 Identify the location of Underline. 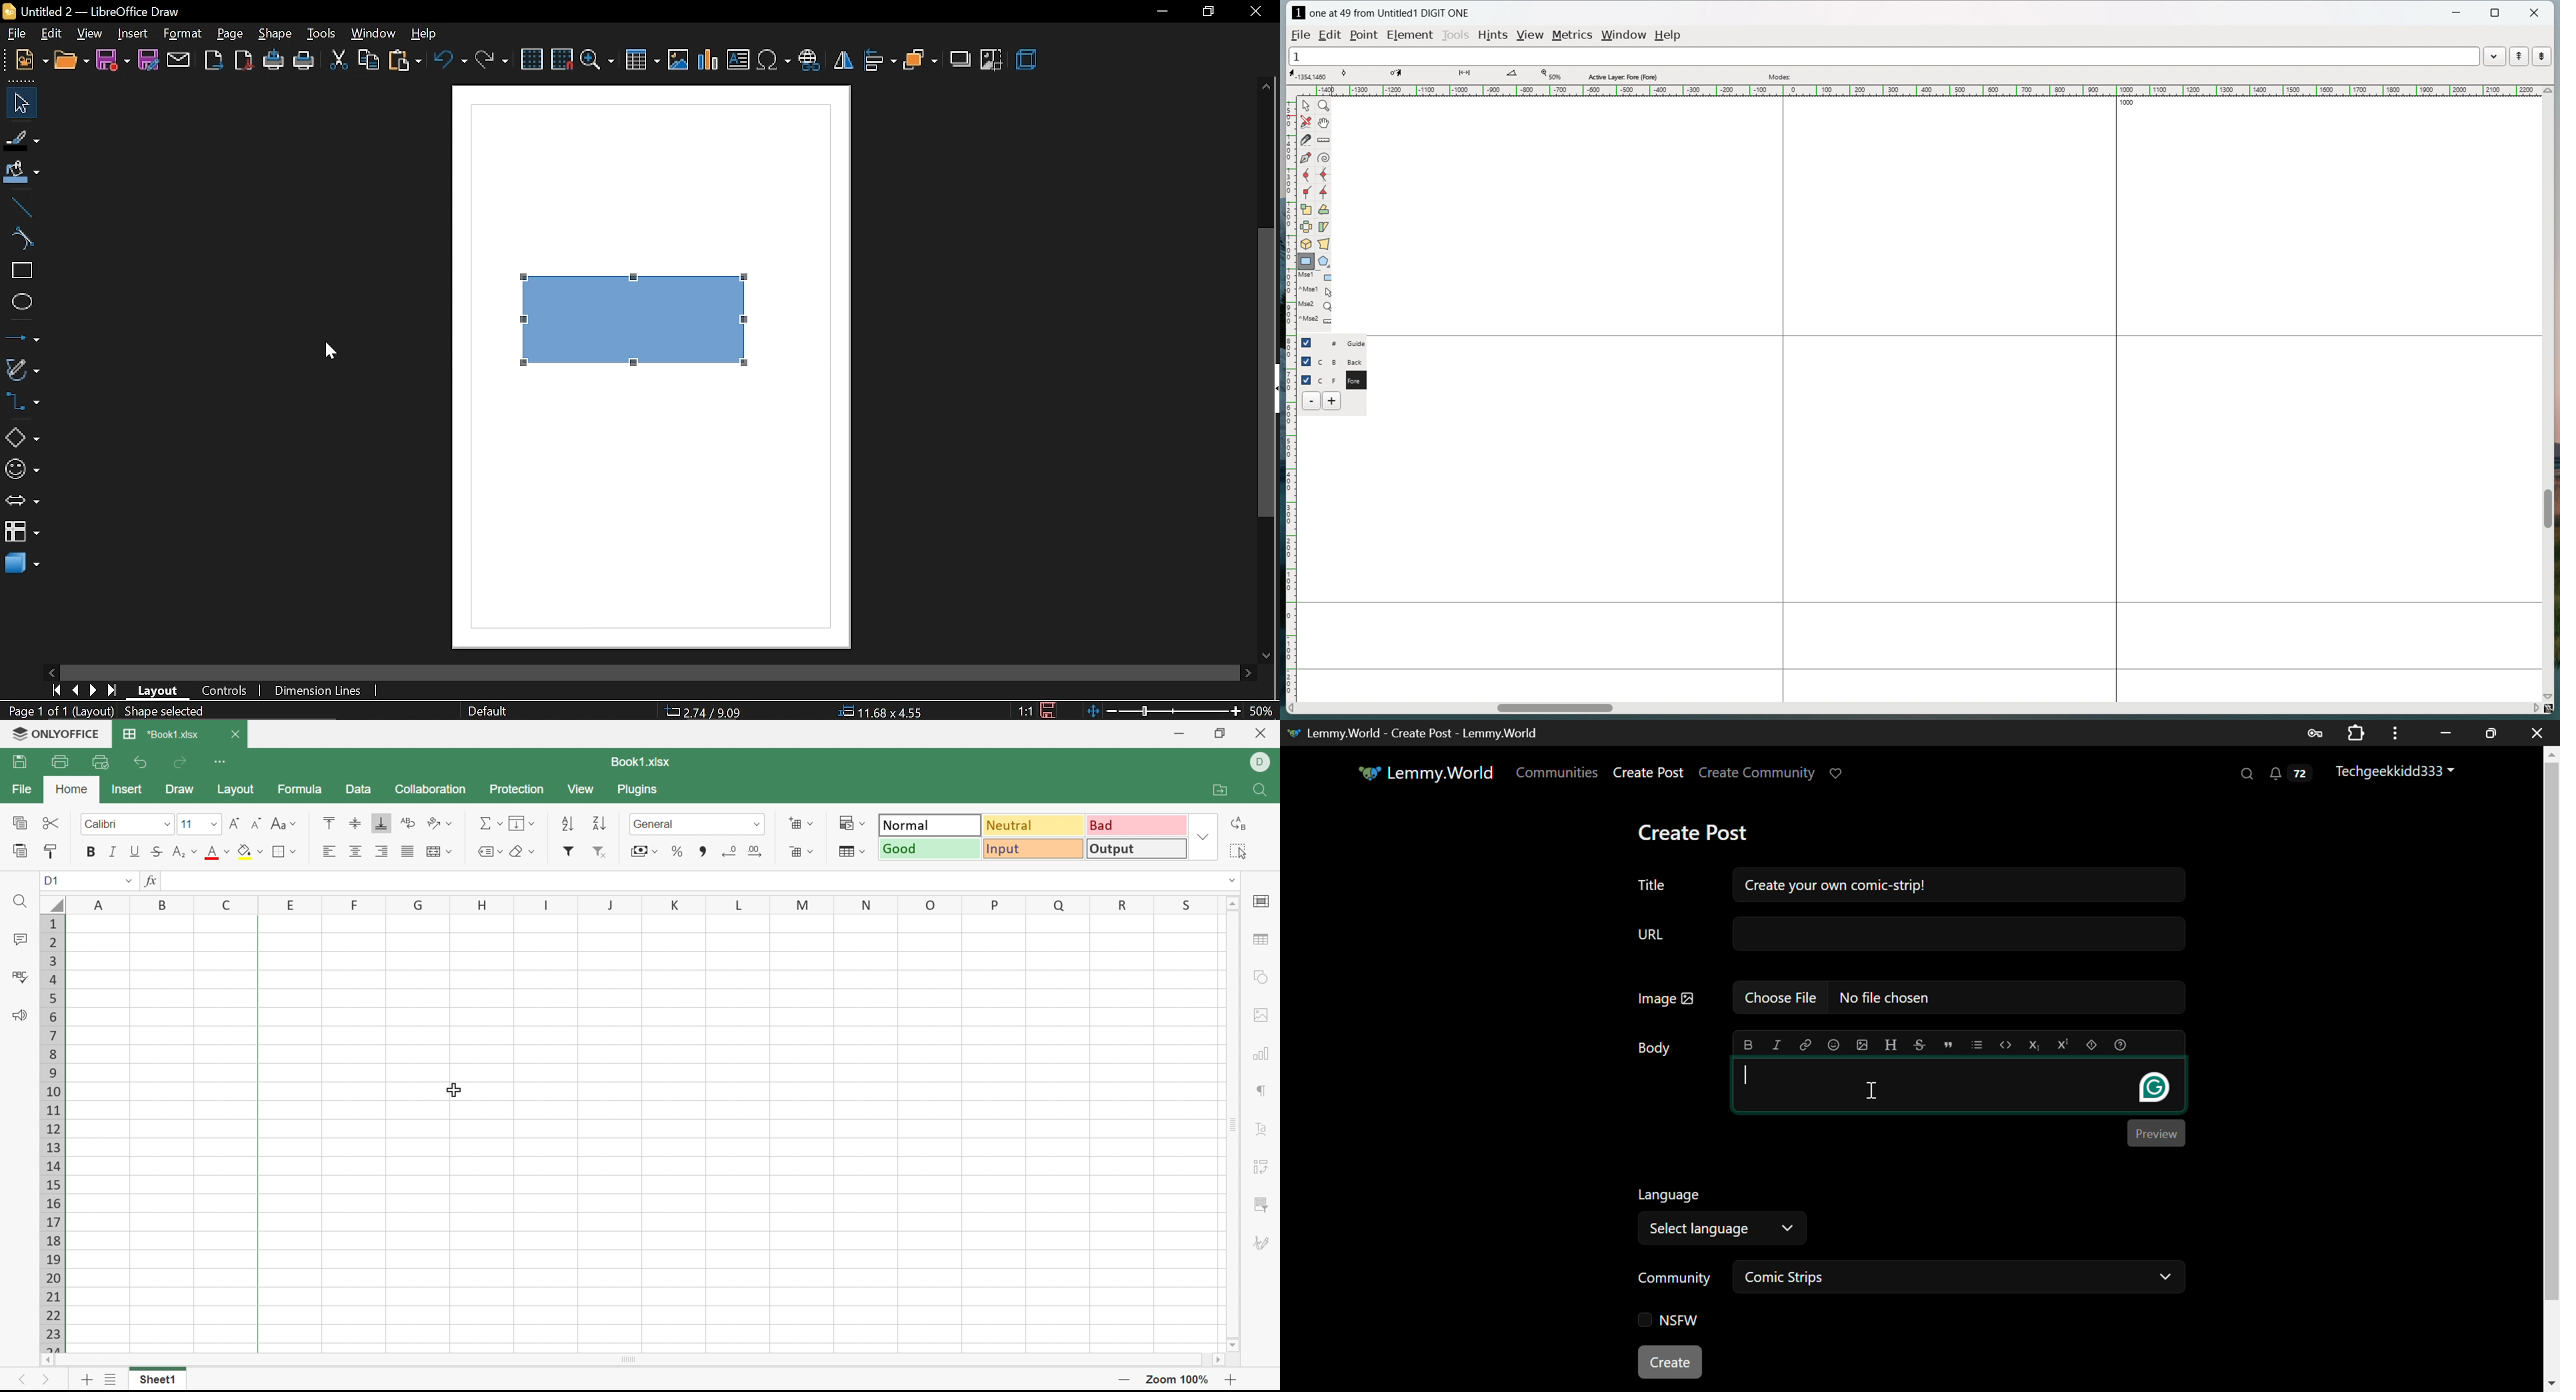
(136, 850).